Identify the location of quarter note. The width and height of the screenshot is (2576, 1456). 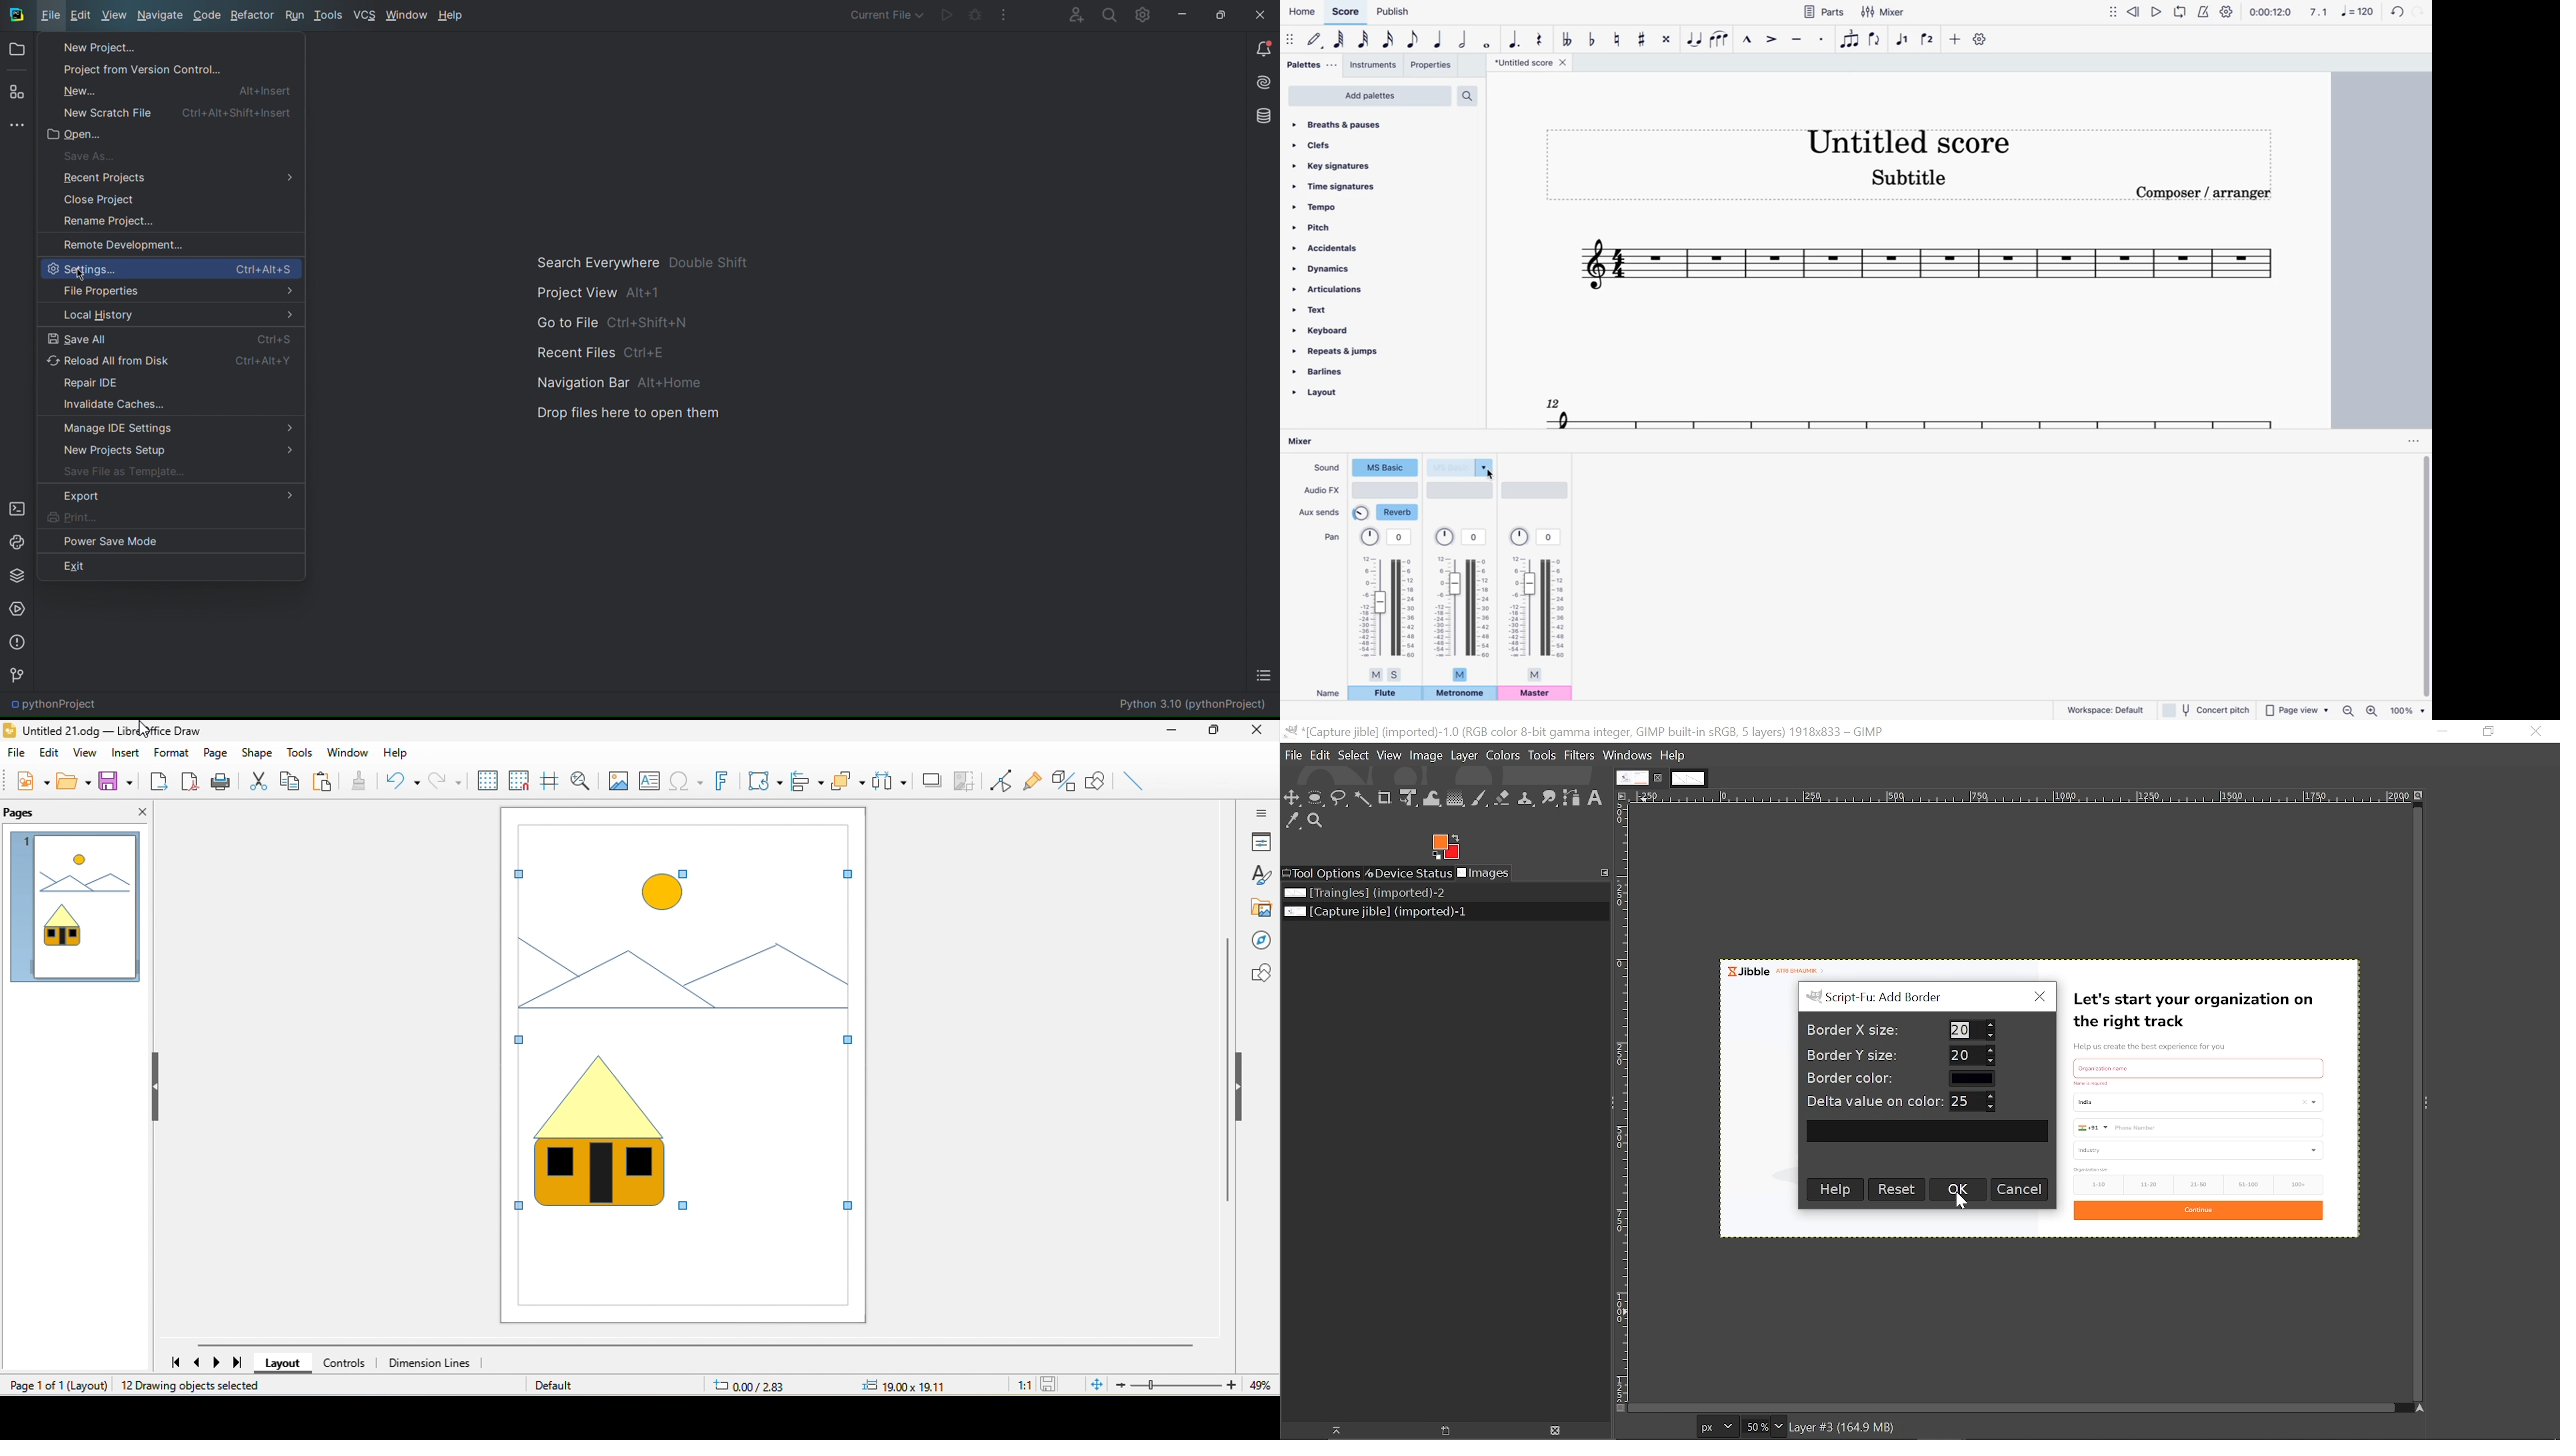
(1438, 40).